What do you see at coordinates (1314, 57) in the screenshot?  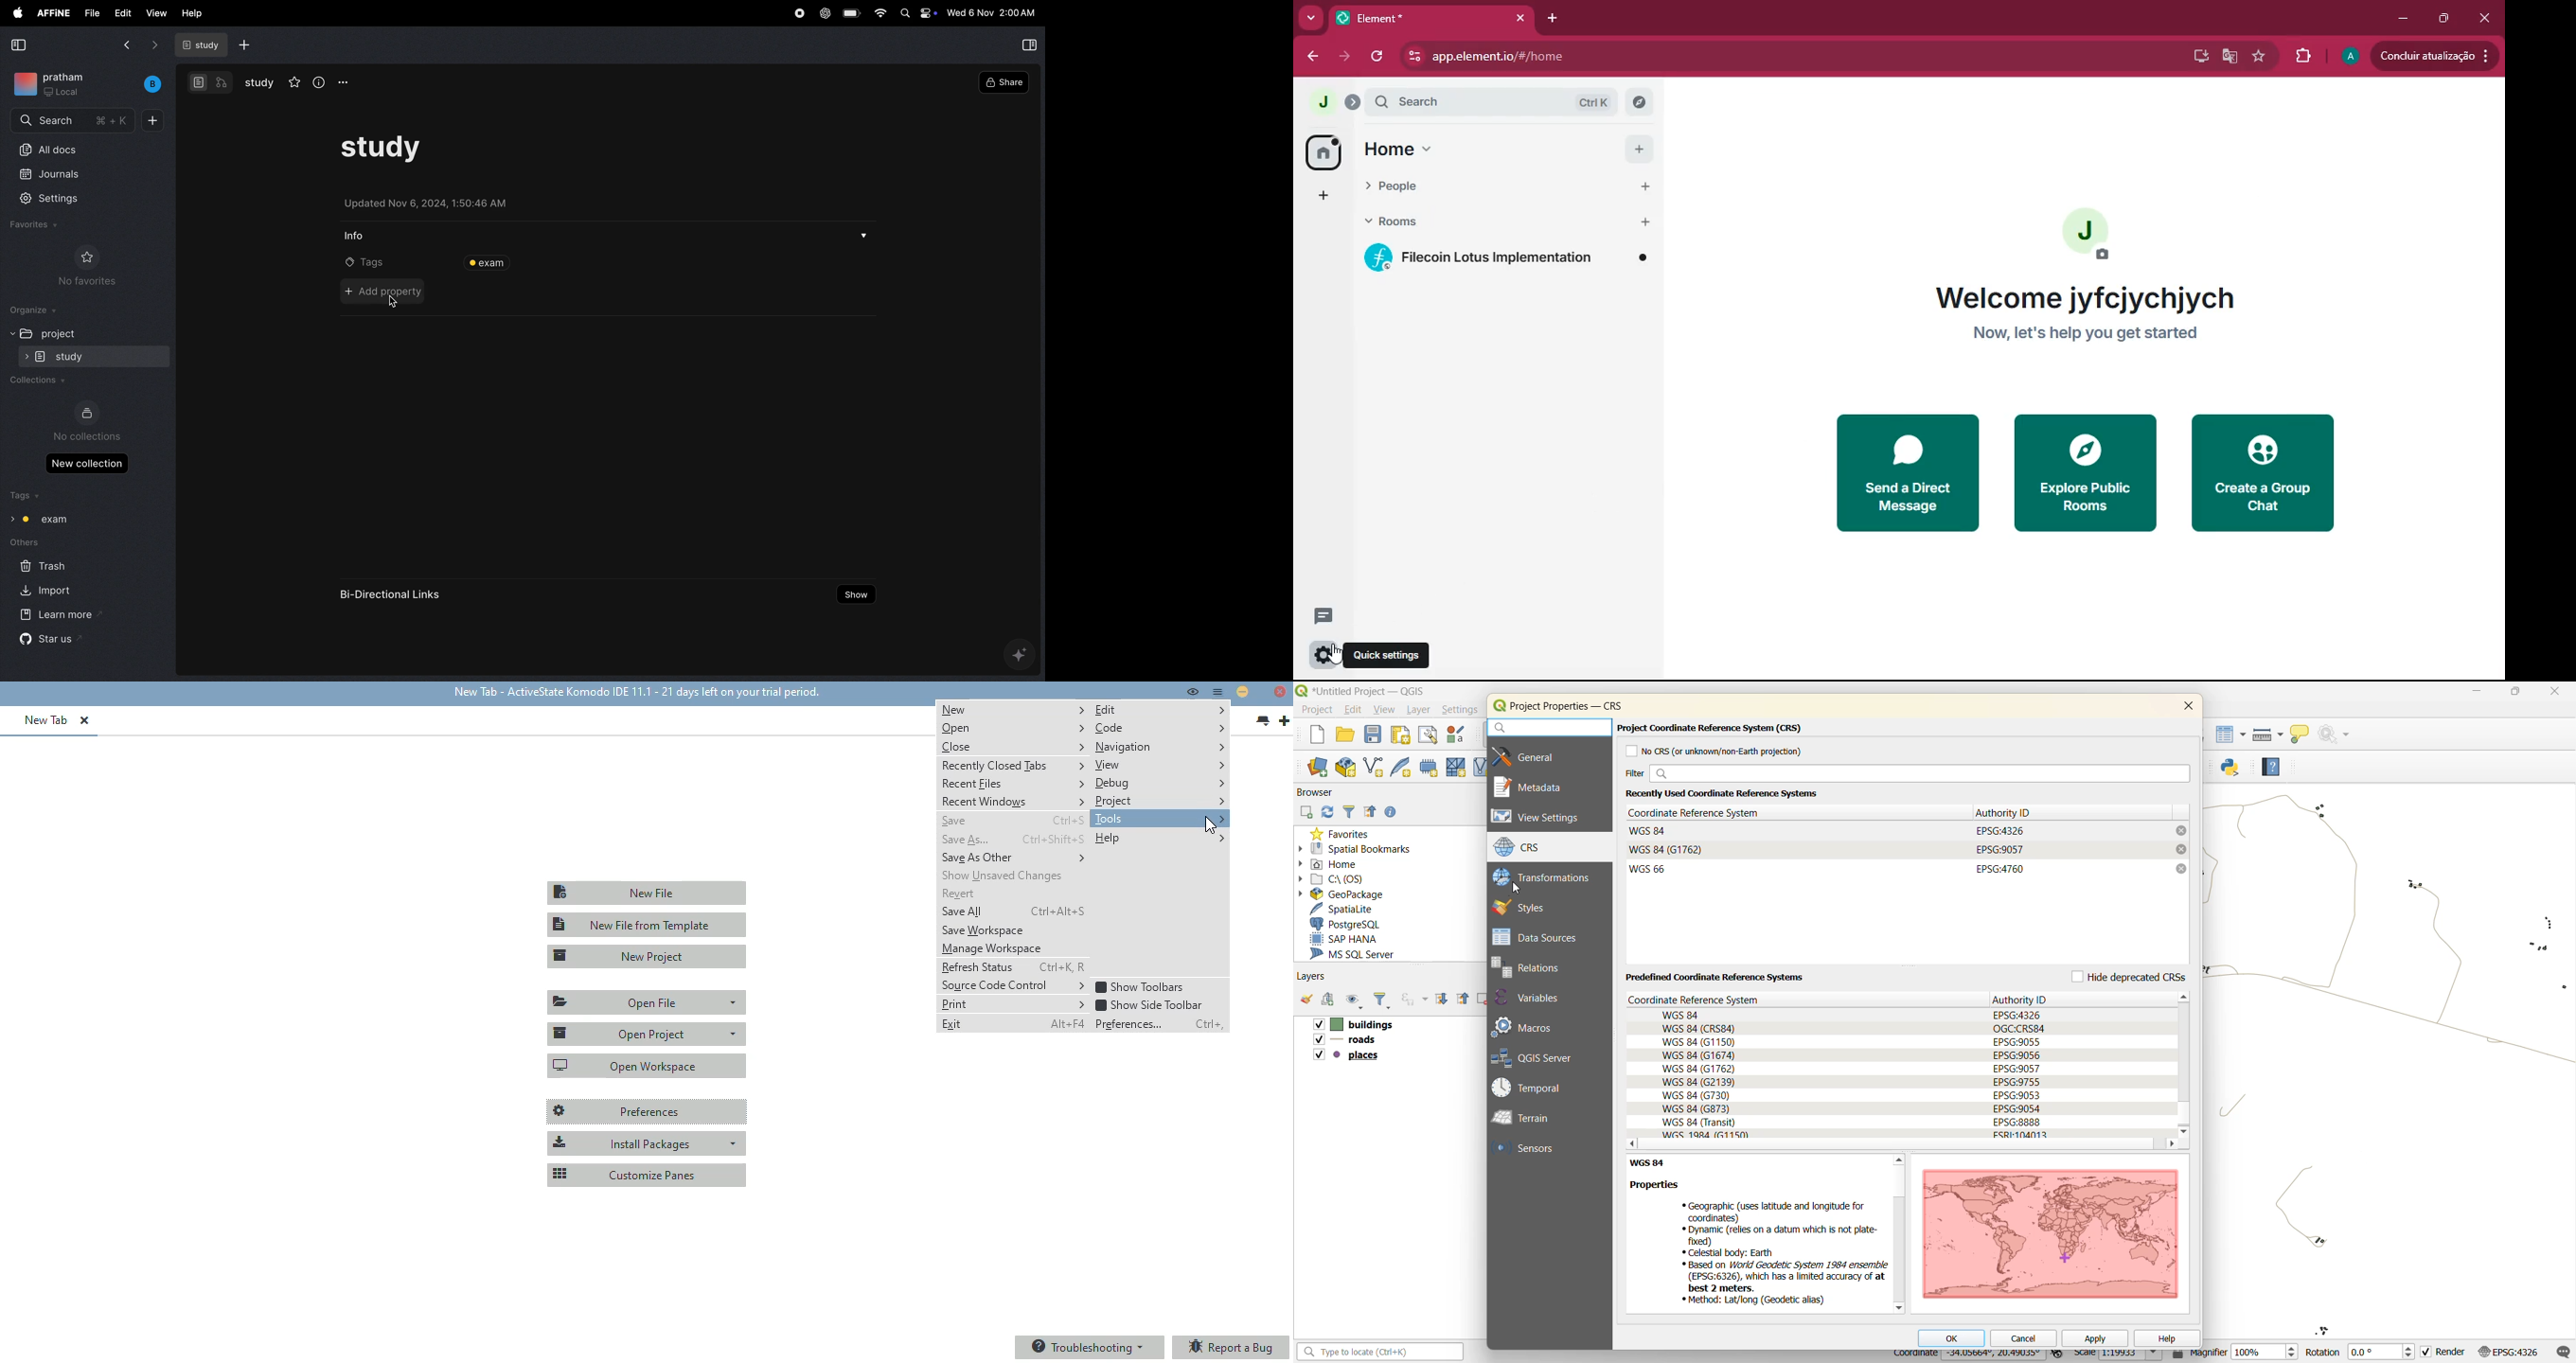 I see `back` at bounding box center [1314, 57].